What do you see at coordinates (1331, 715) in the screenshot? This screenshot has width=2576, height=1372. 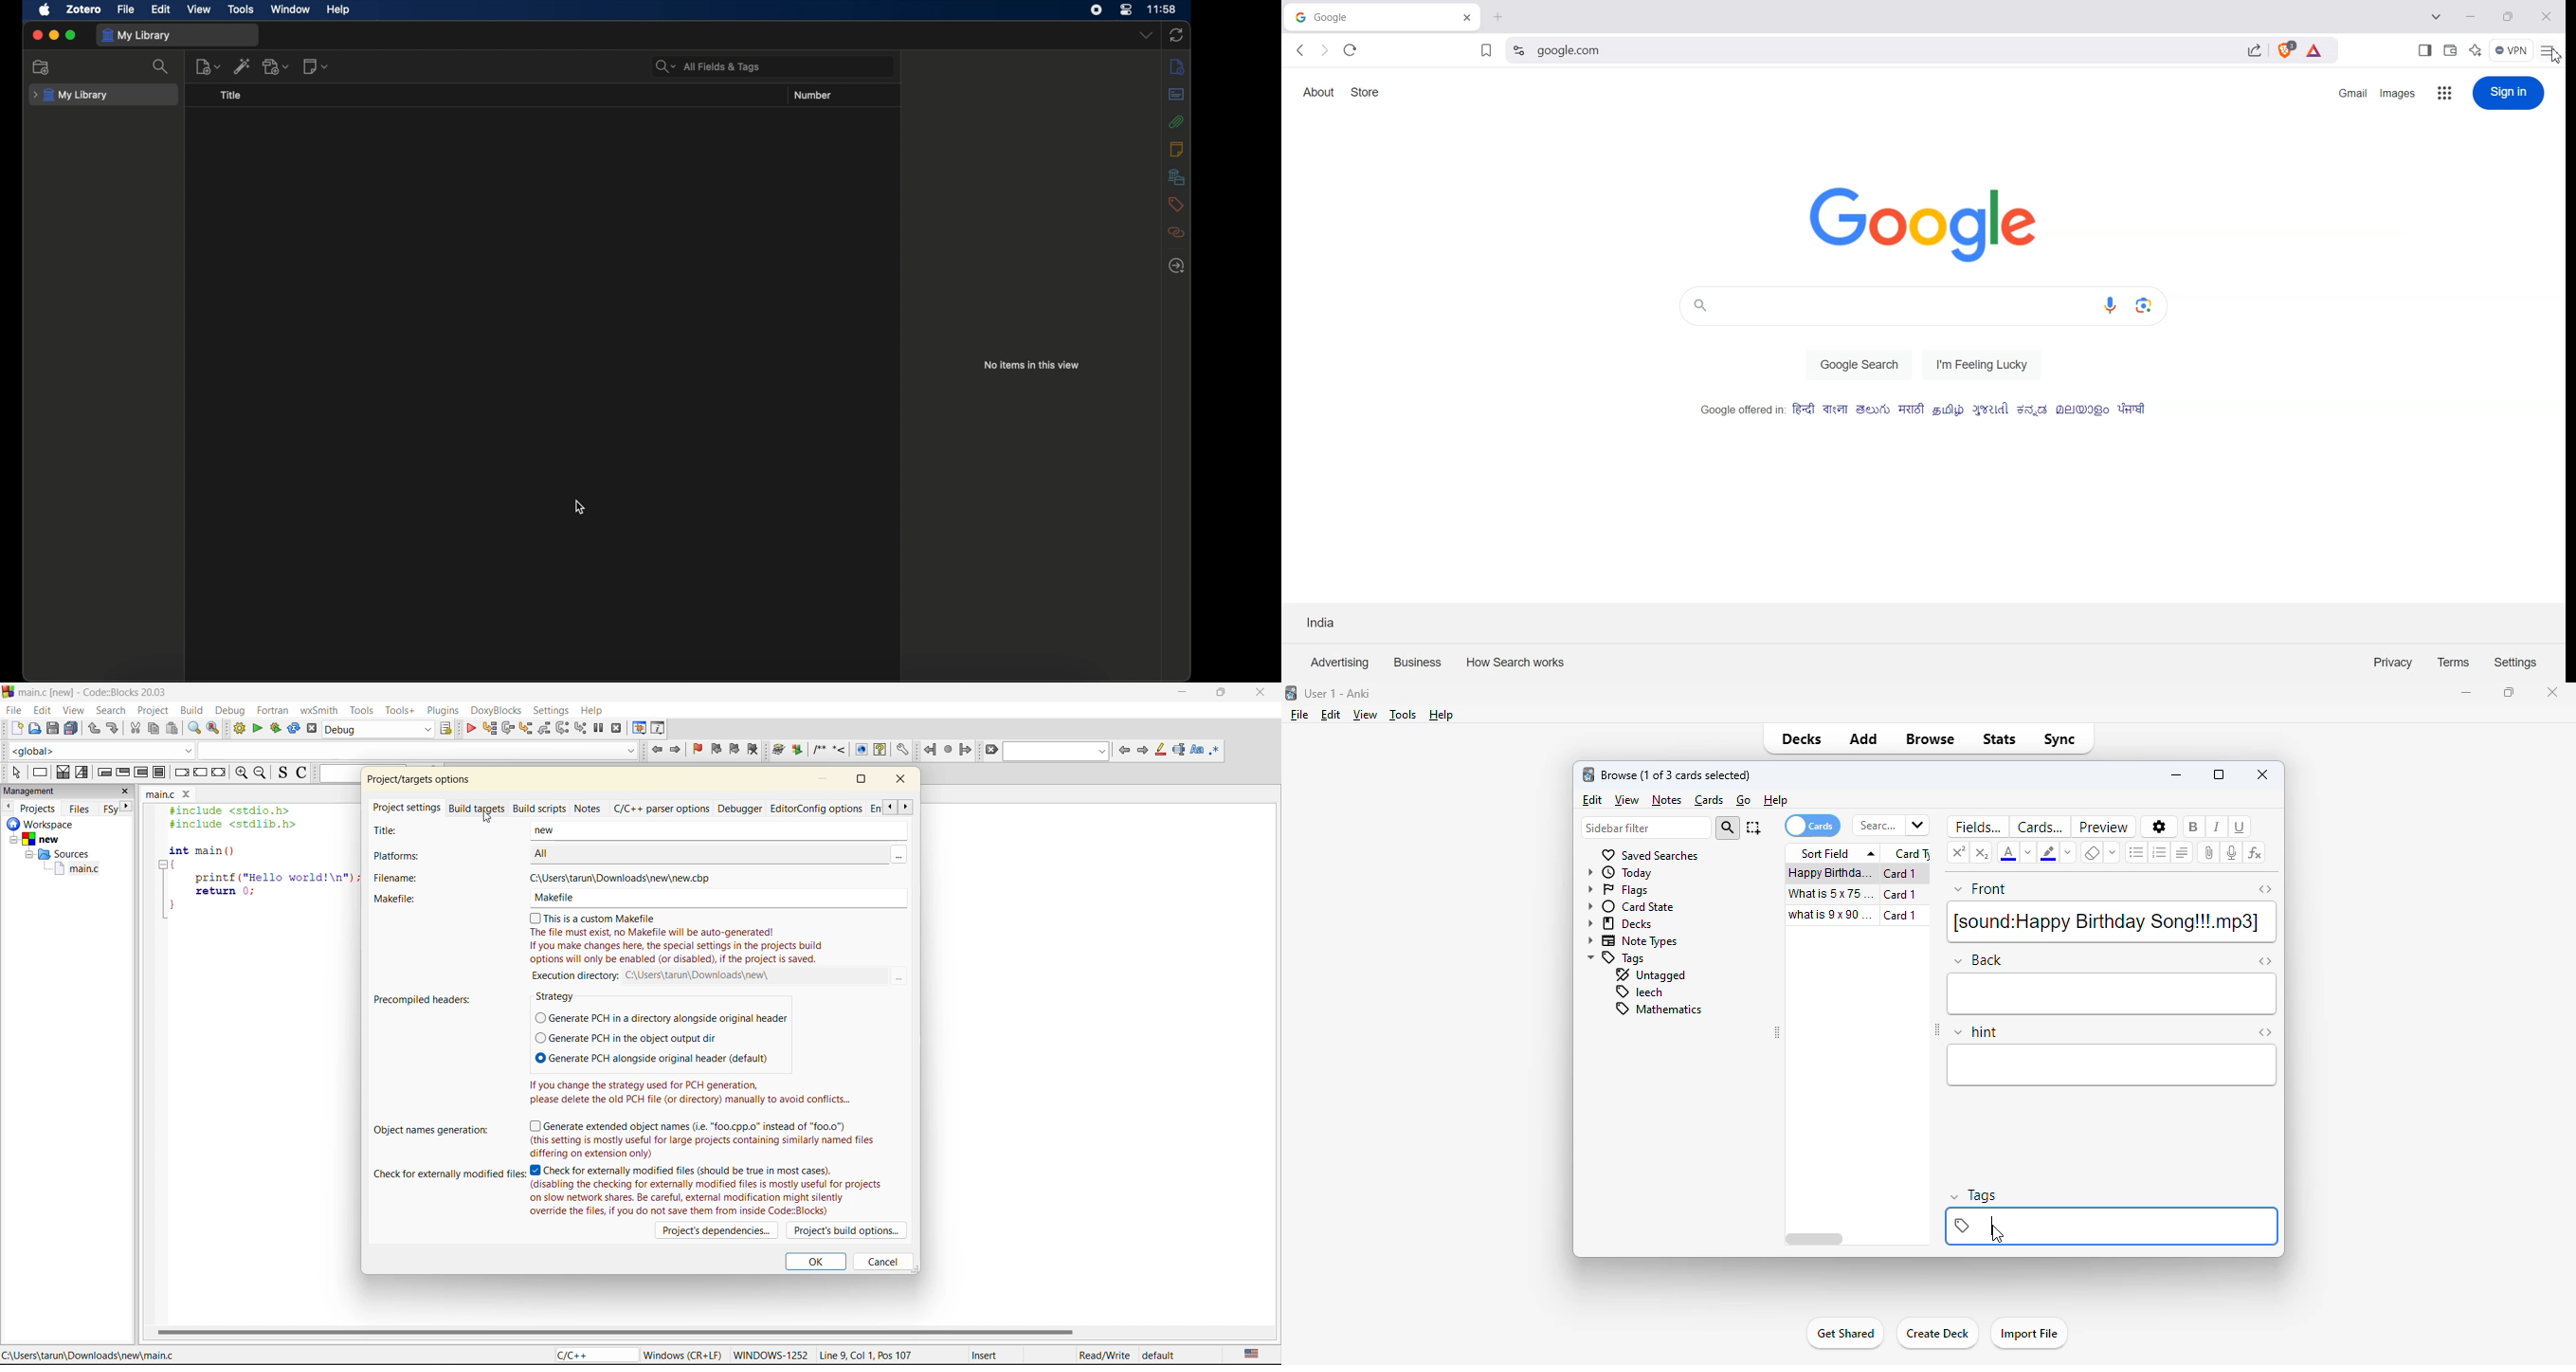 I see `edit` at bounding box center [1331, 715].